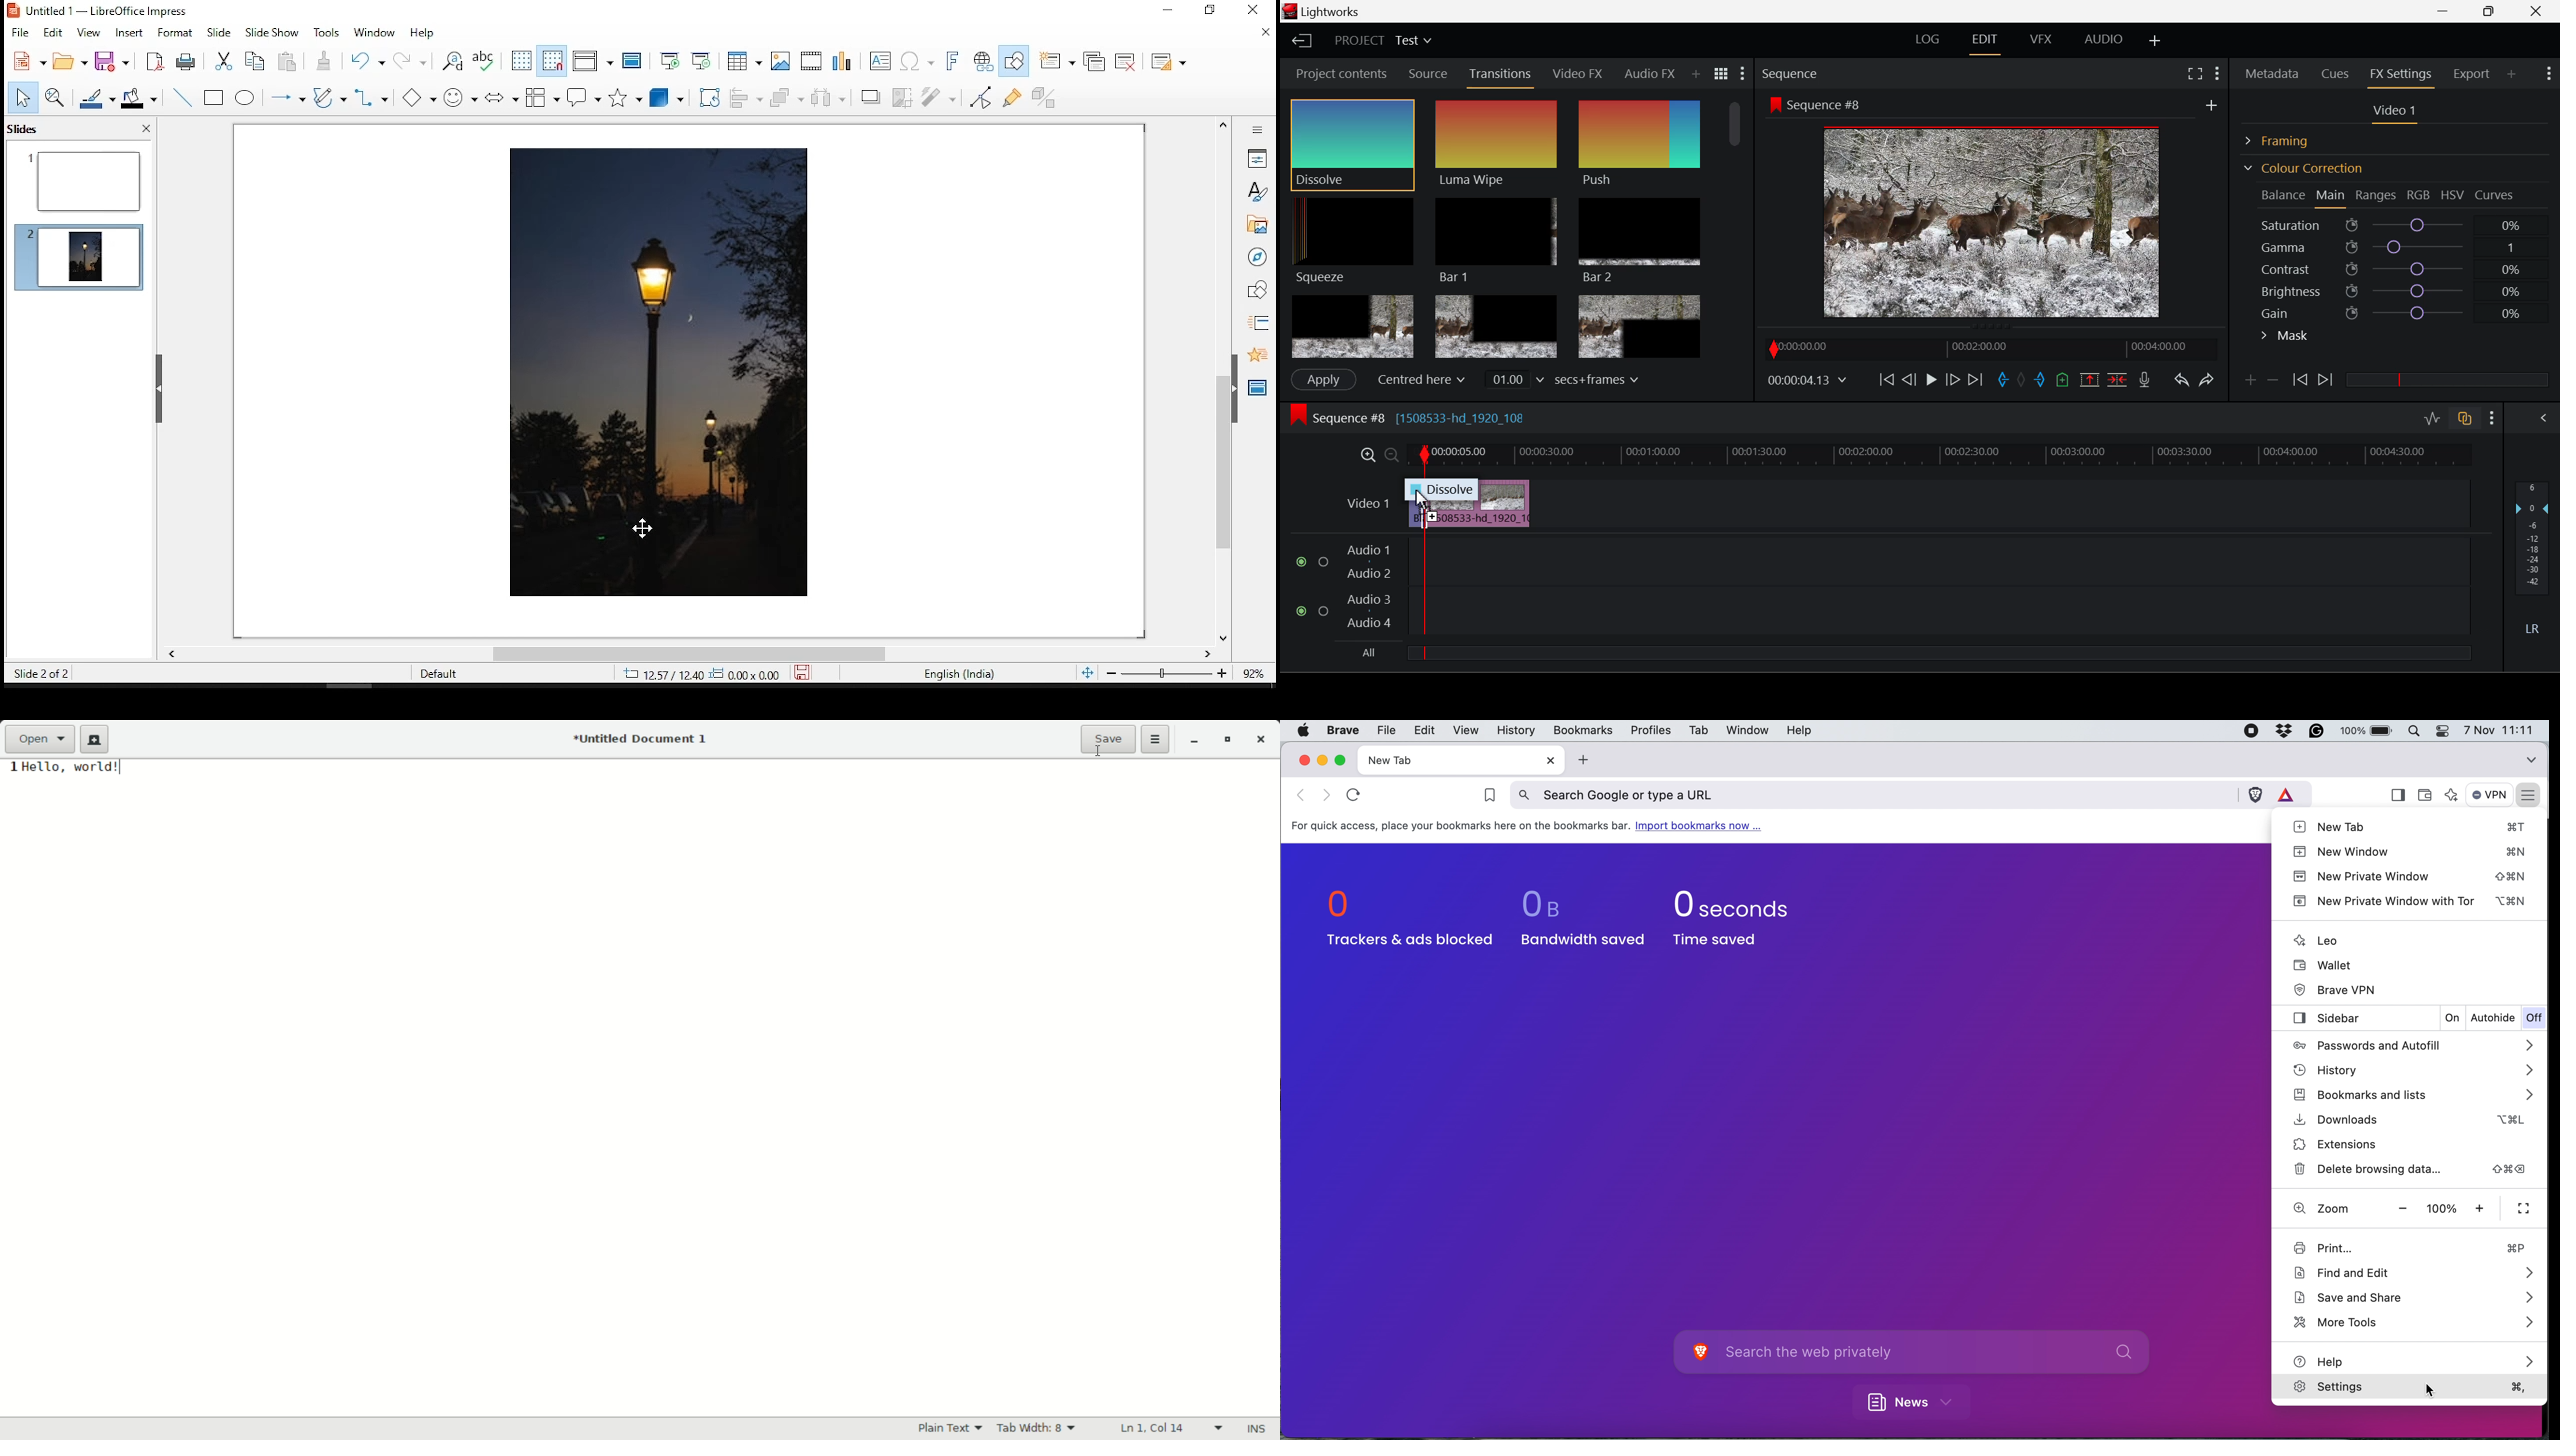 The width and height of the screenshot is (2576, 1456). I want to click on Search, so click(1700, 74).